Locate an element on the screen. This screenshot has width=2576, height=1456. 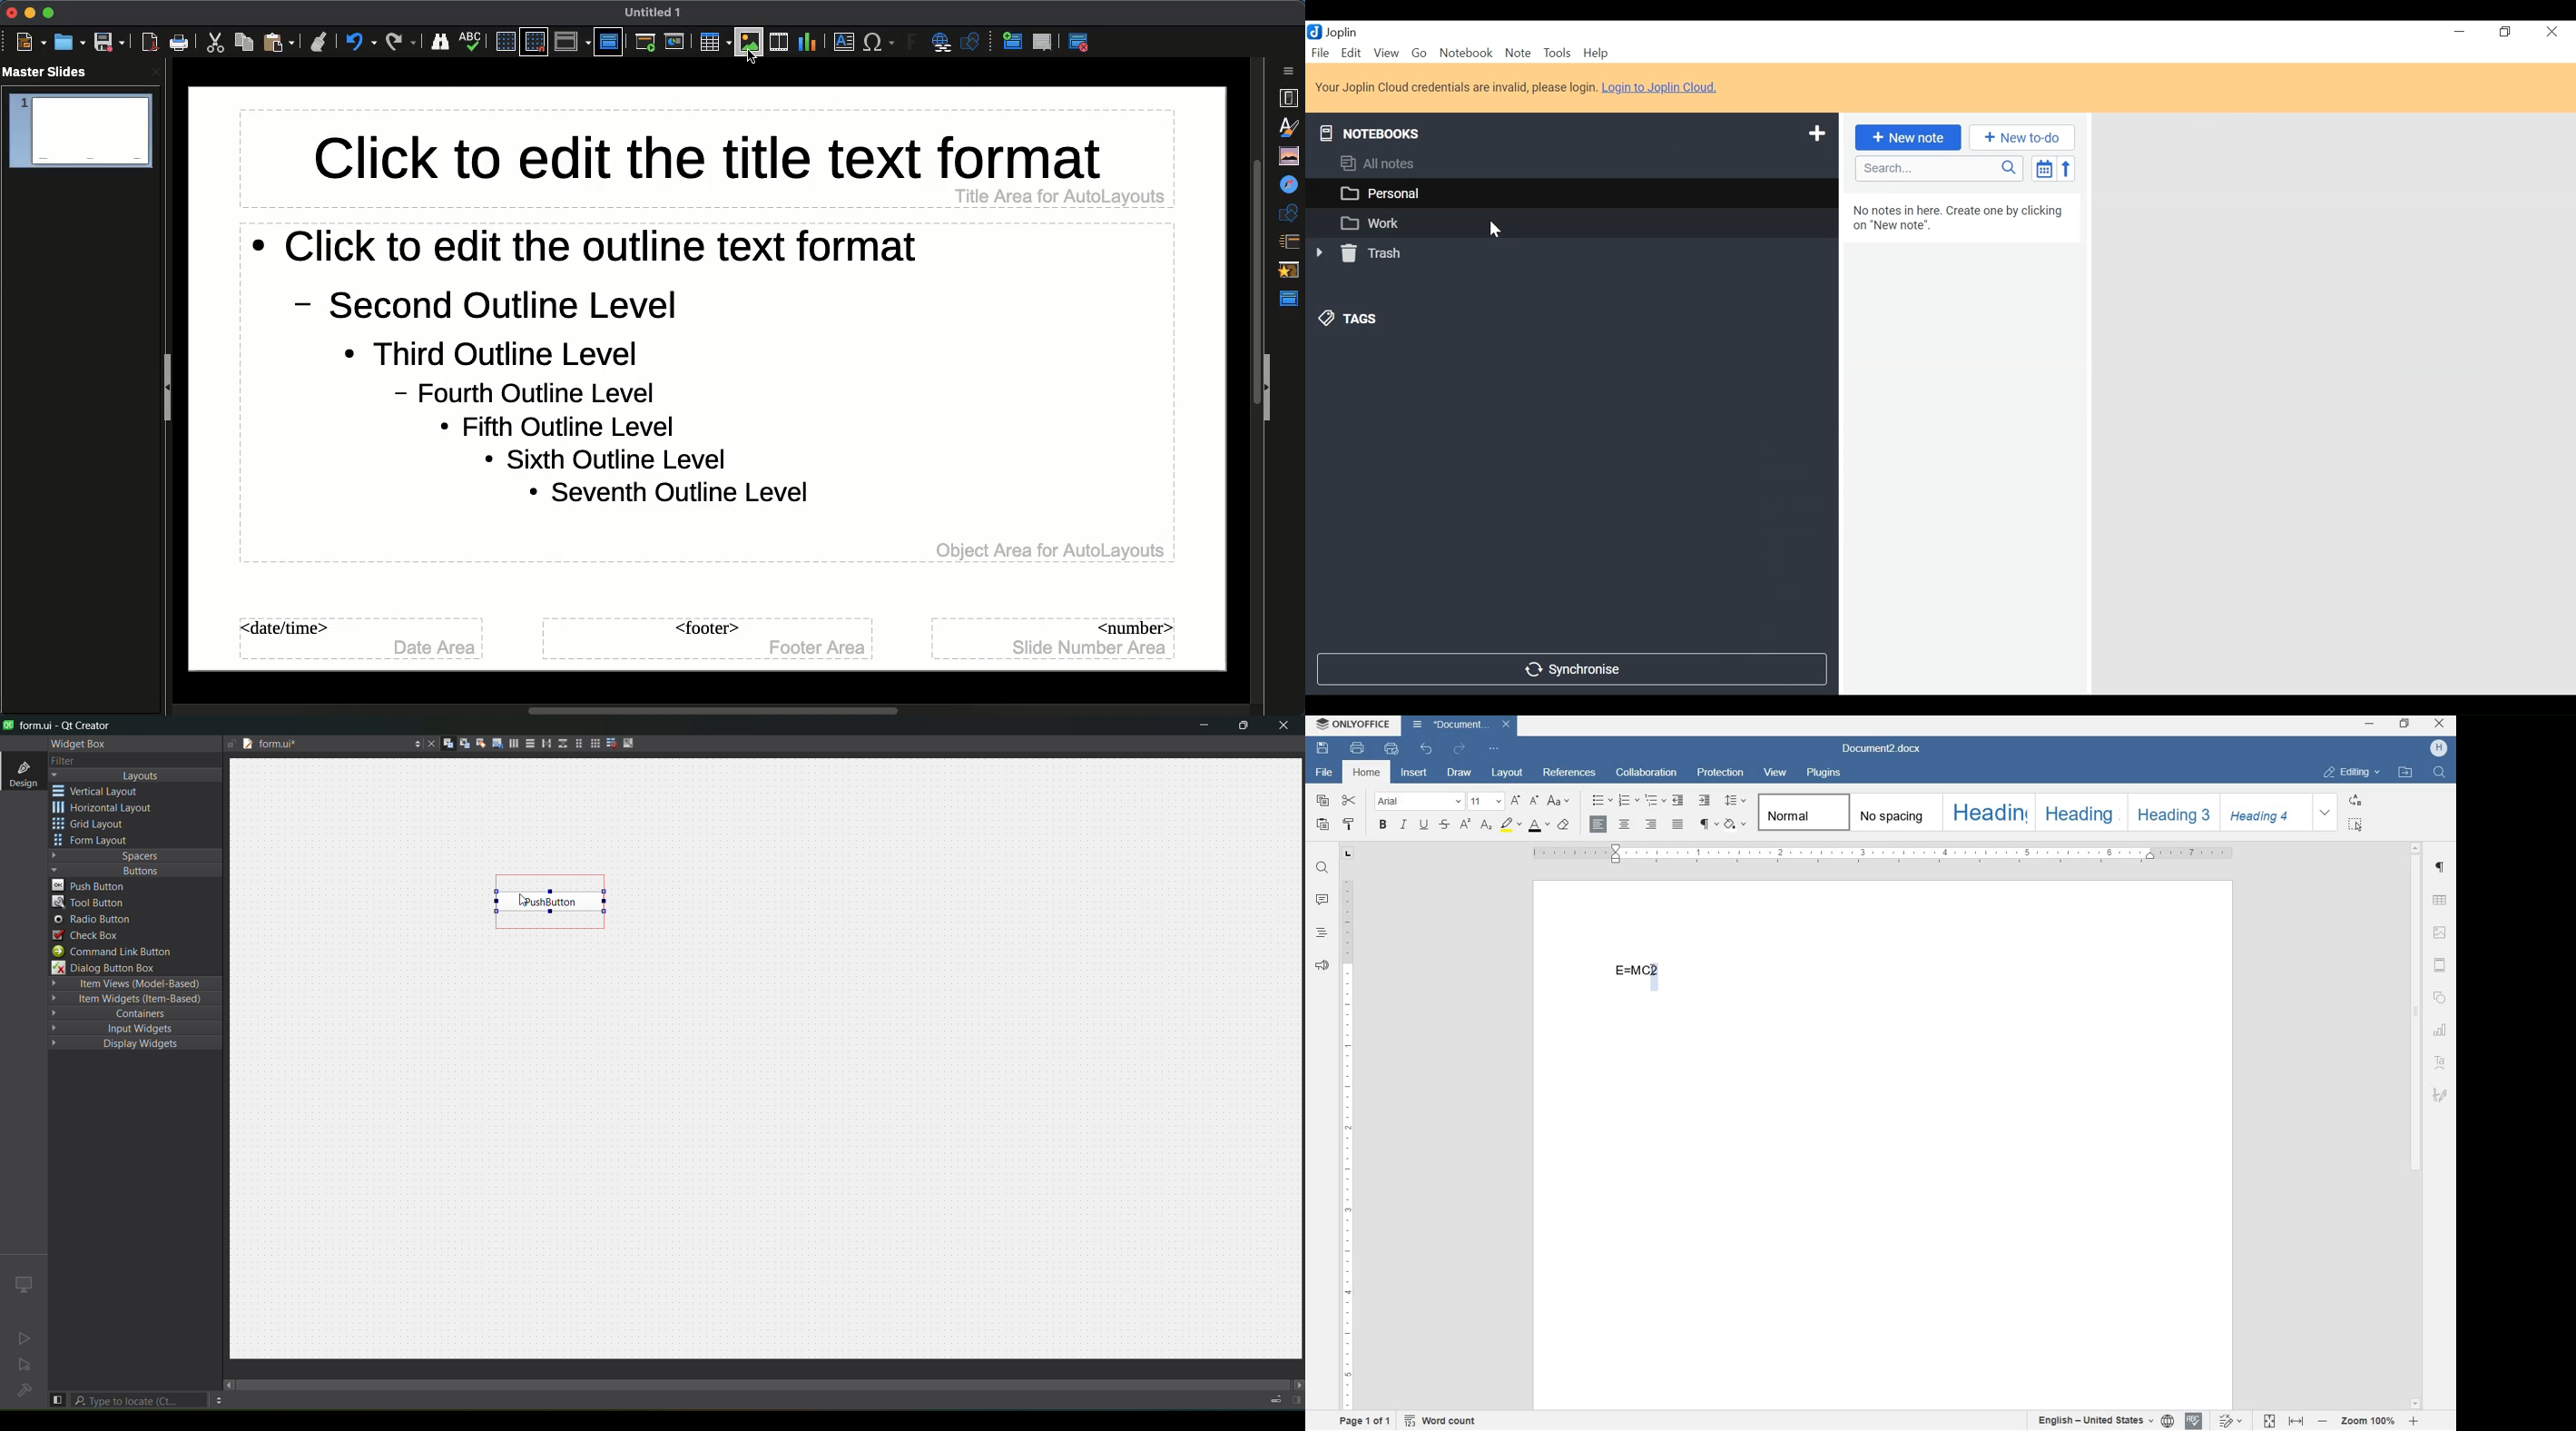
headings is located at coordinates (1321, 933).